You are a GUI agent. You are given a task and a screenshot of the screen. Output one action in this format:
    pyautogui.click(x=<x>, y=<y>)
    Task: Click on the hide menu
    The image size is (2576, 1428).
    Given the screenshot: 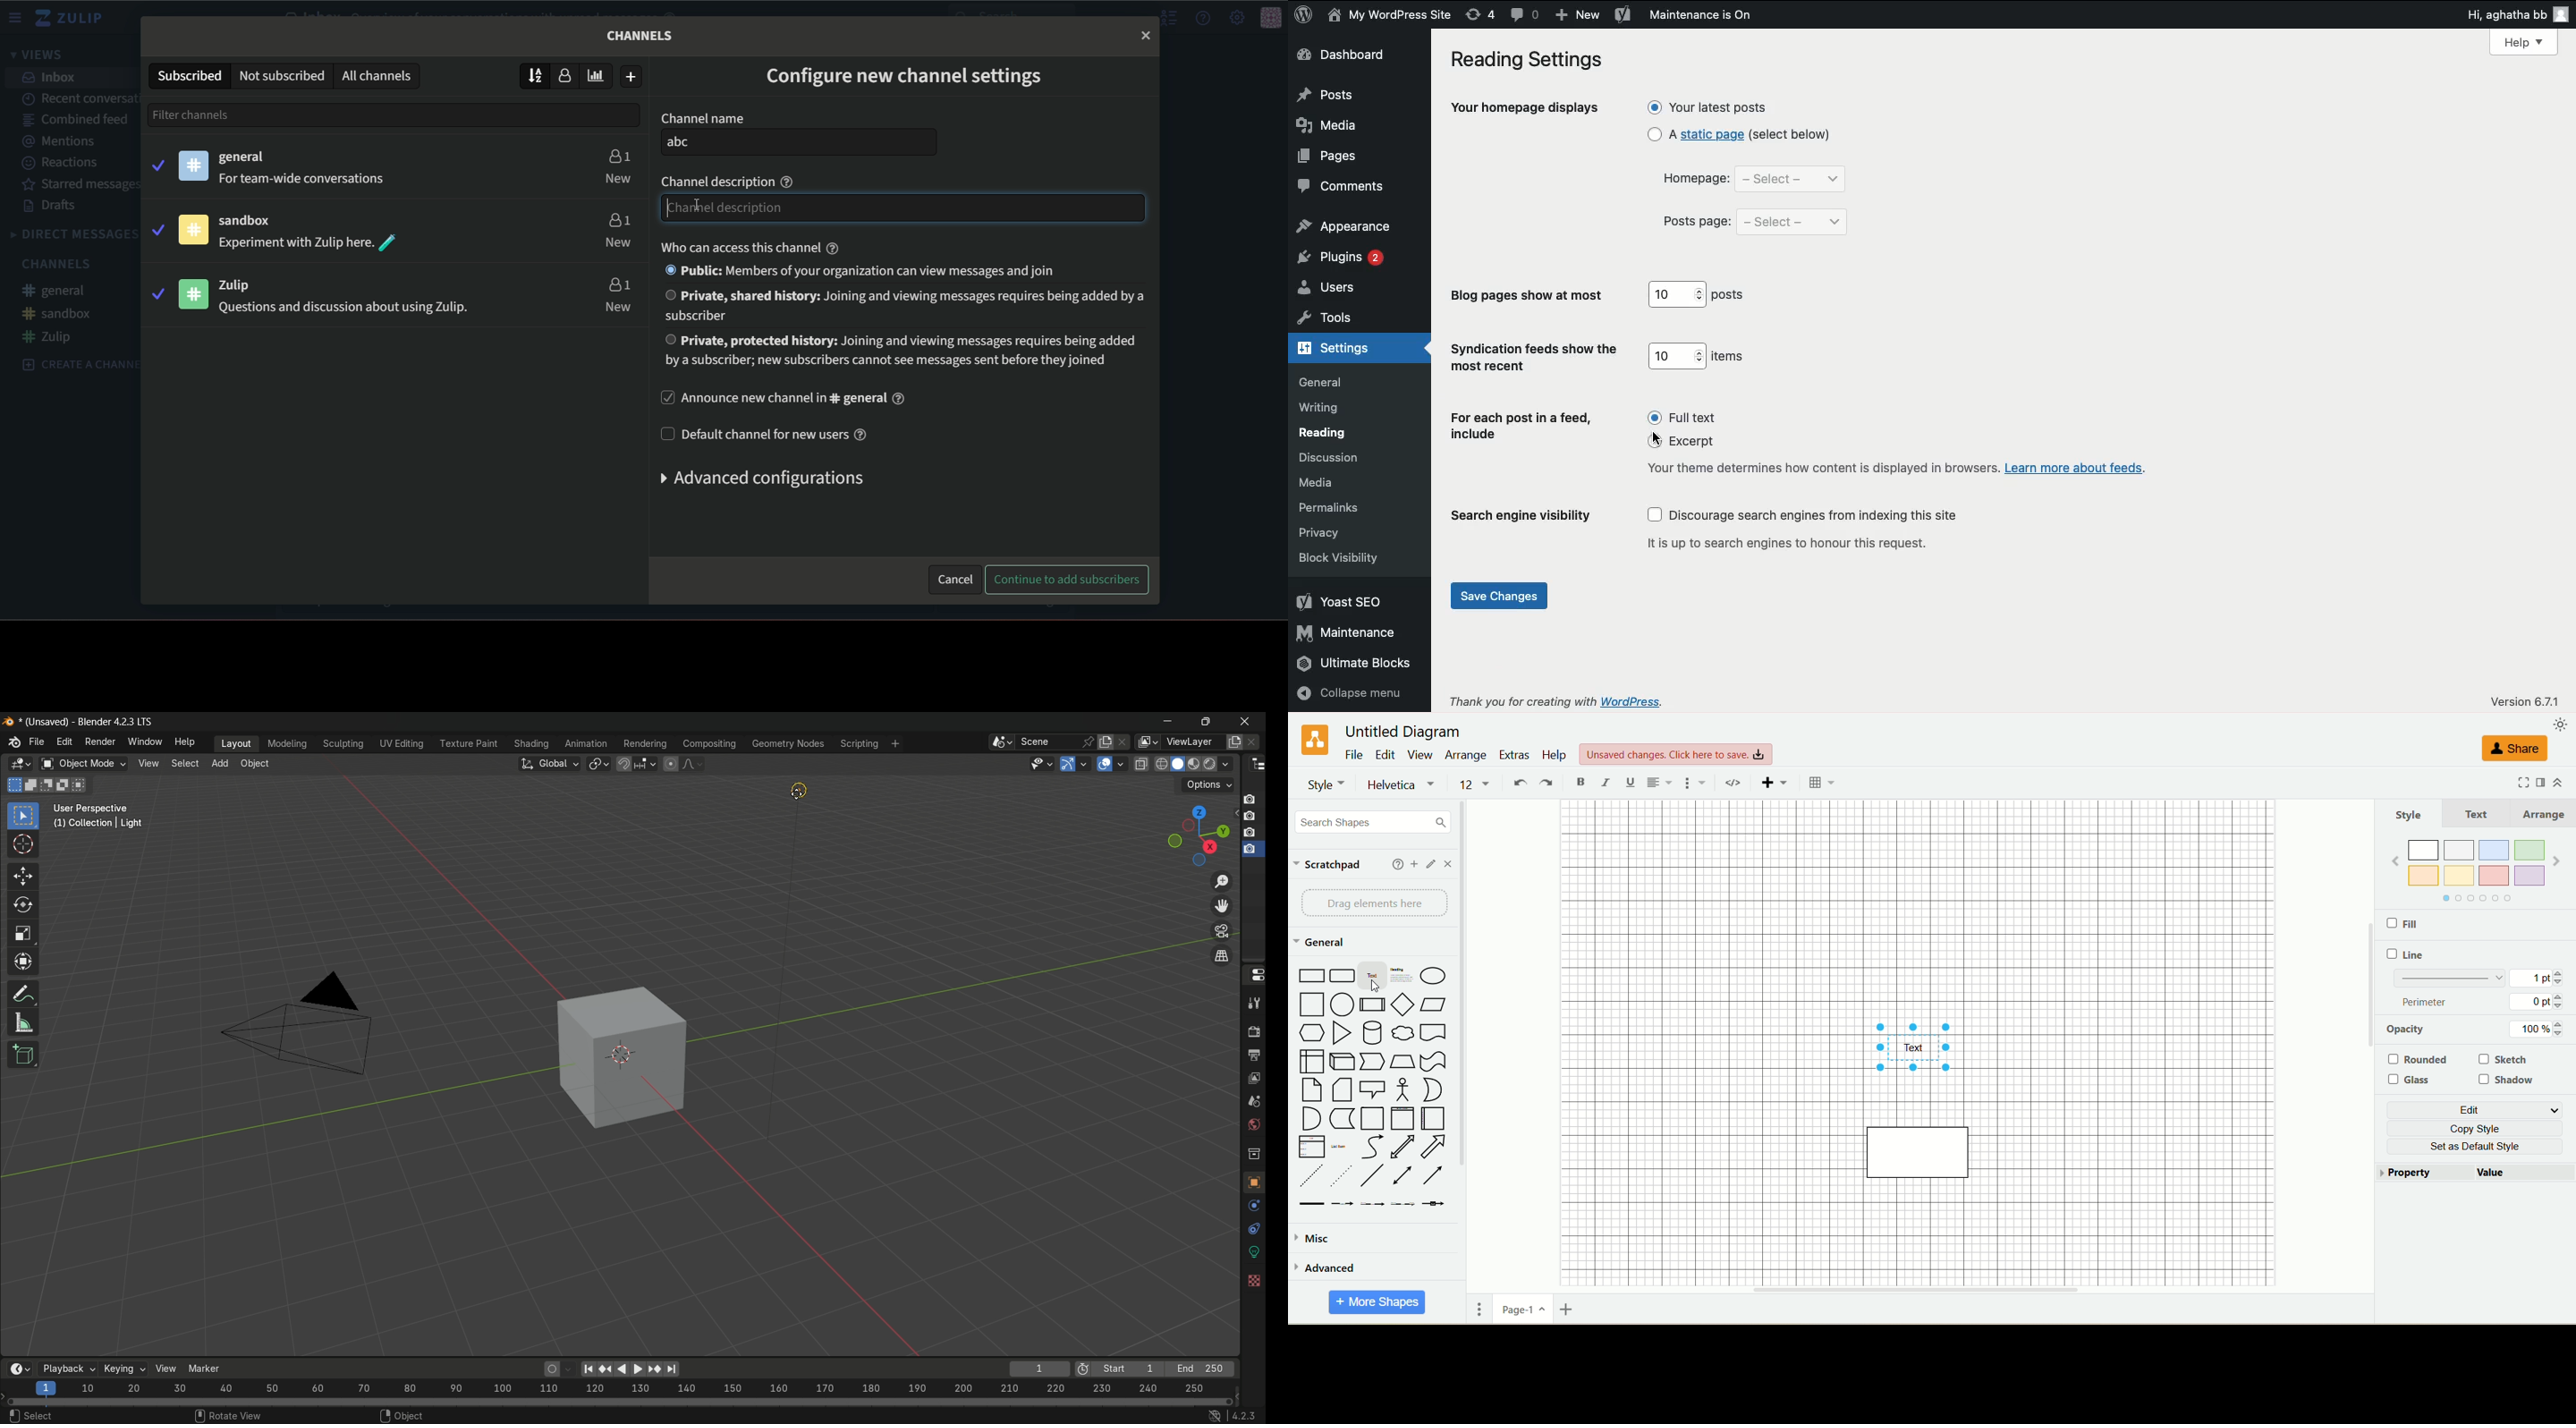 What is the action you would take?
    pyautogui.click(x=1167, y=18)
    